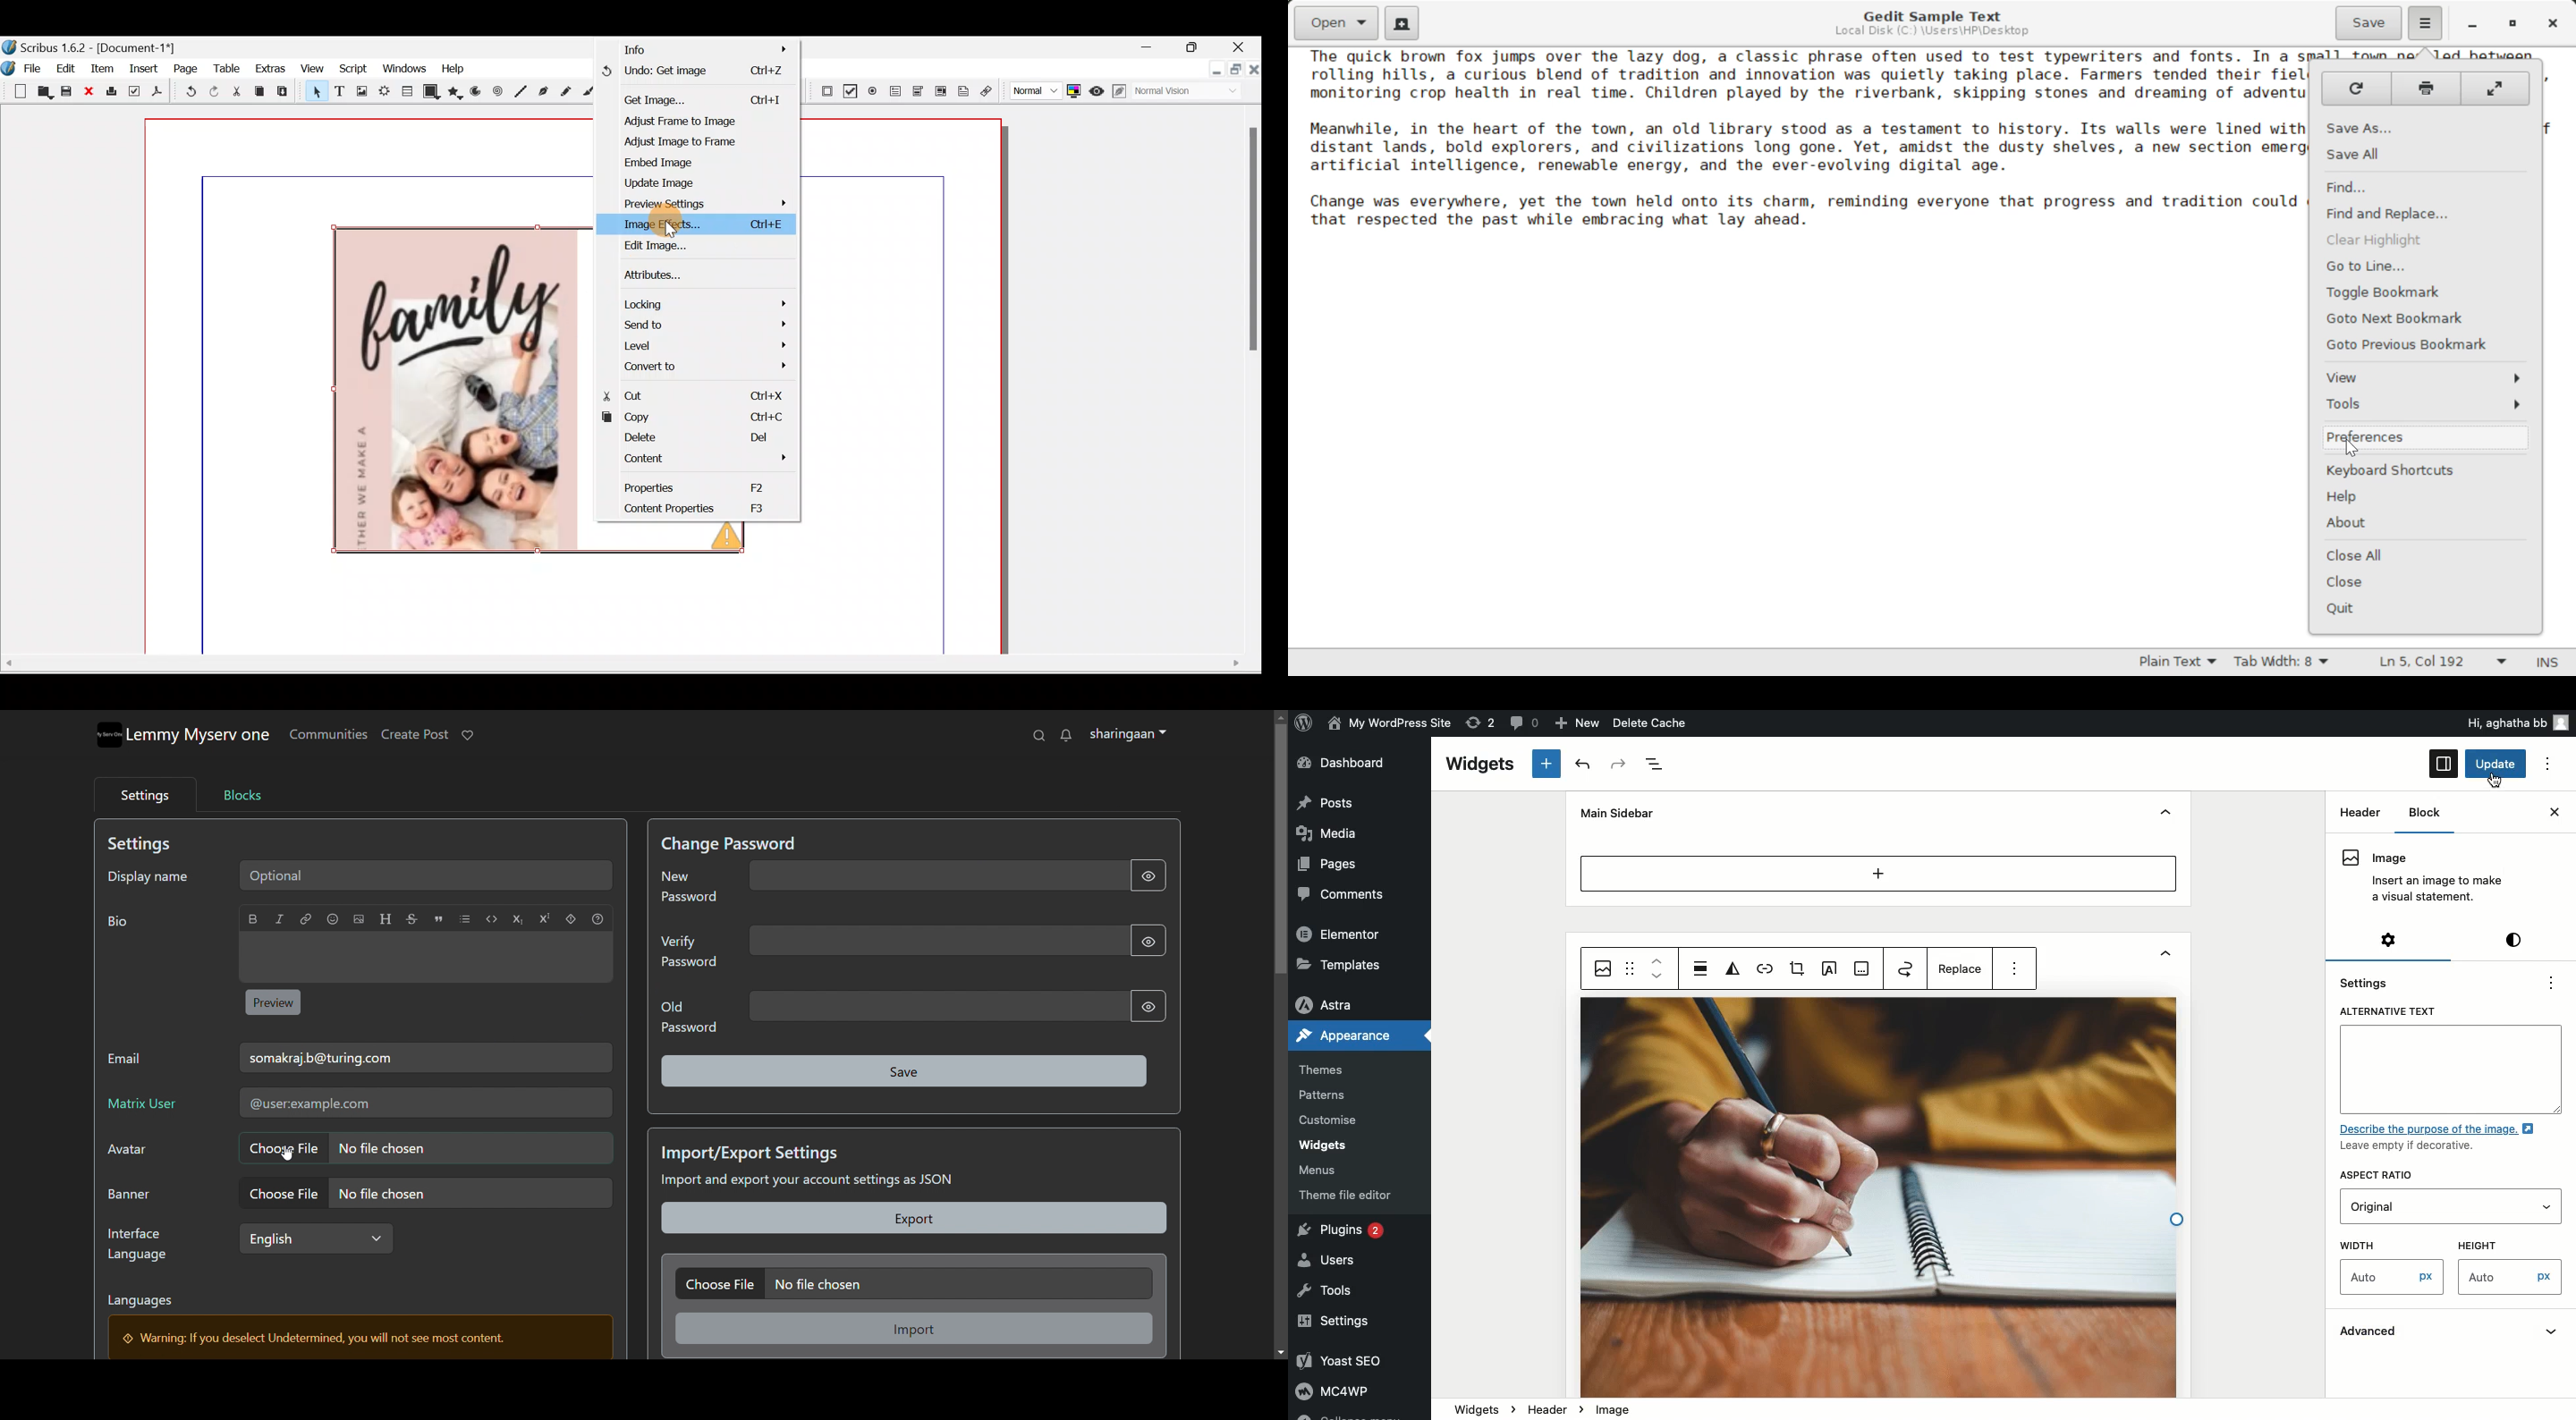 The image size is (2576, 1428). I want to click on old password, so click(939, 1006).